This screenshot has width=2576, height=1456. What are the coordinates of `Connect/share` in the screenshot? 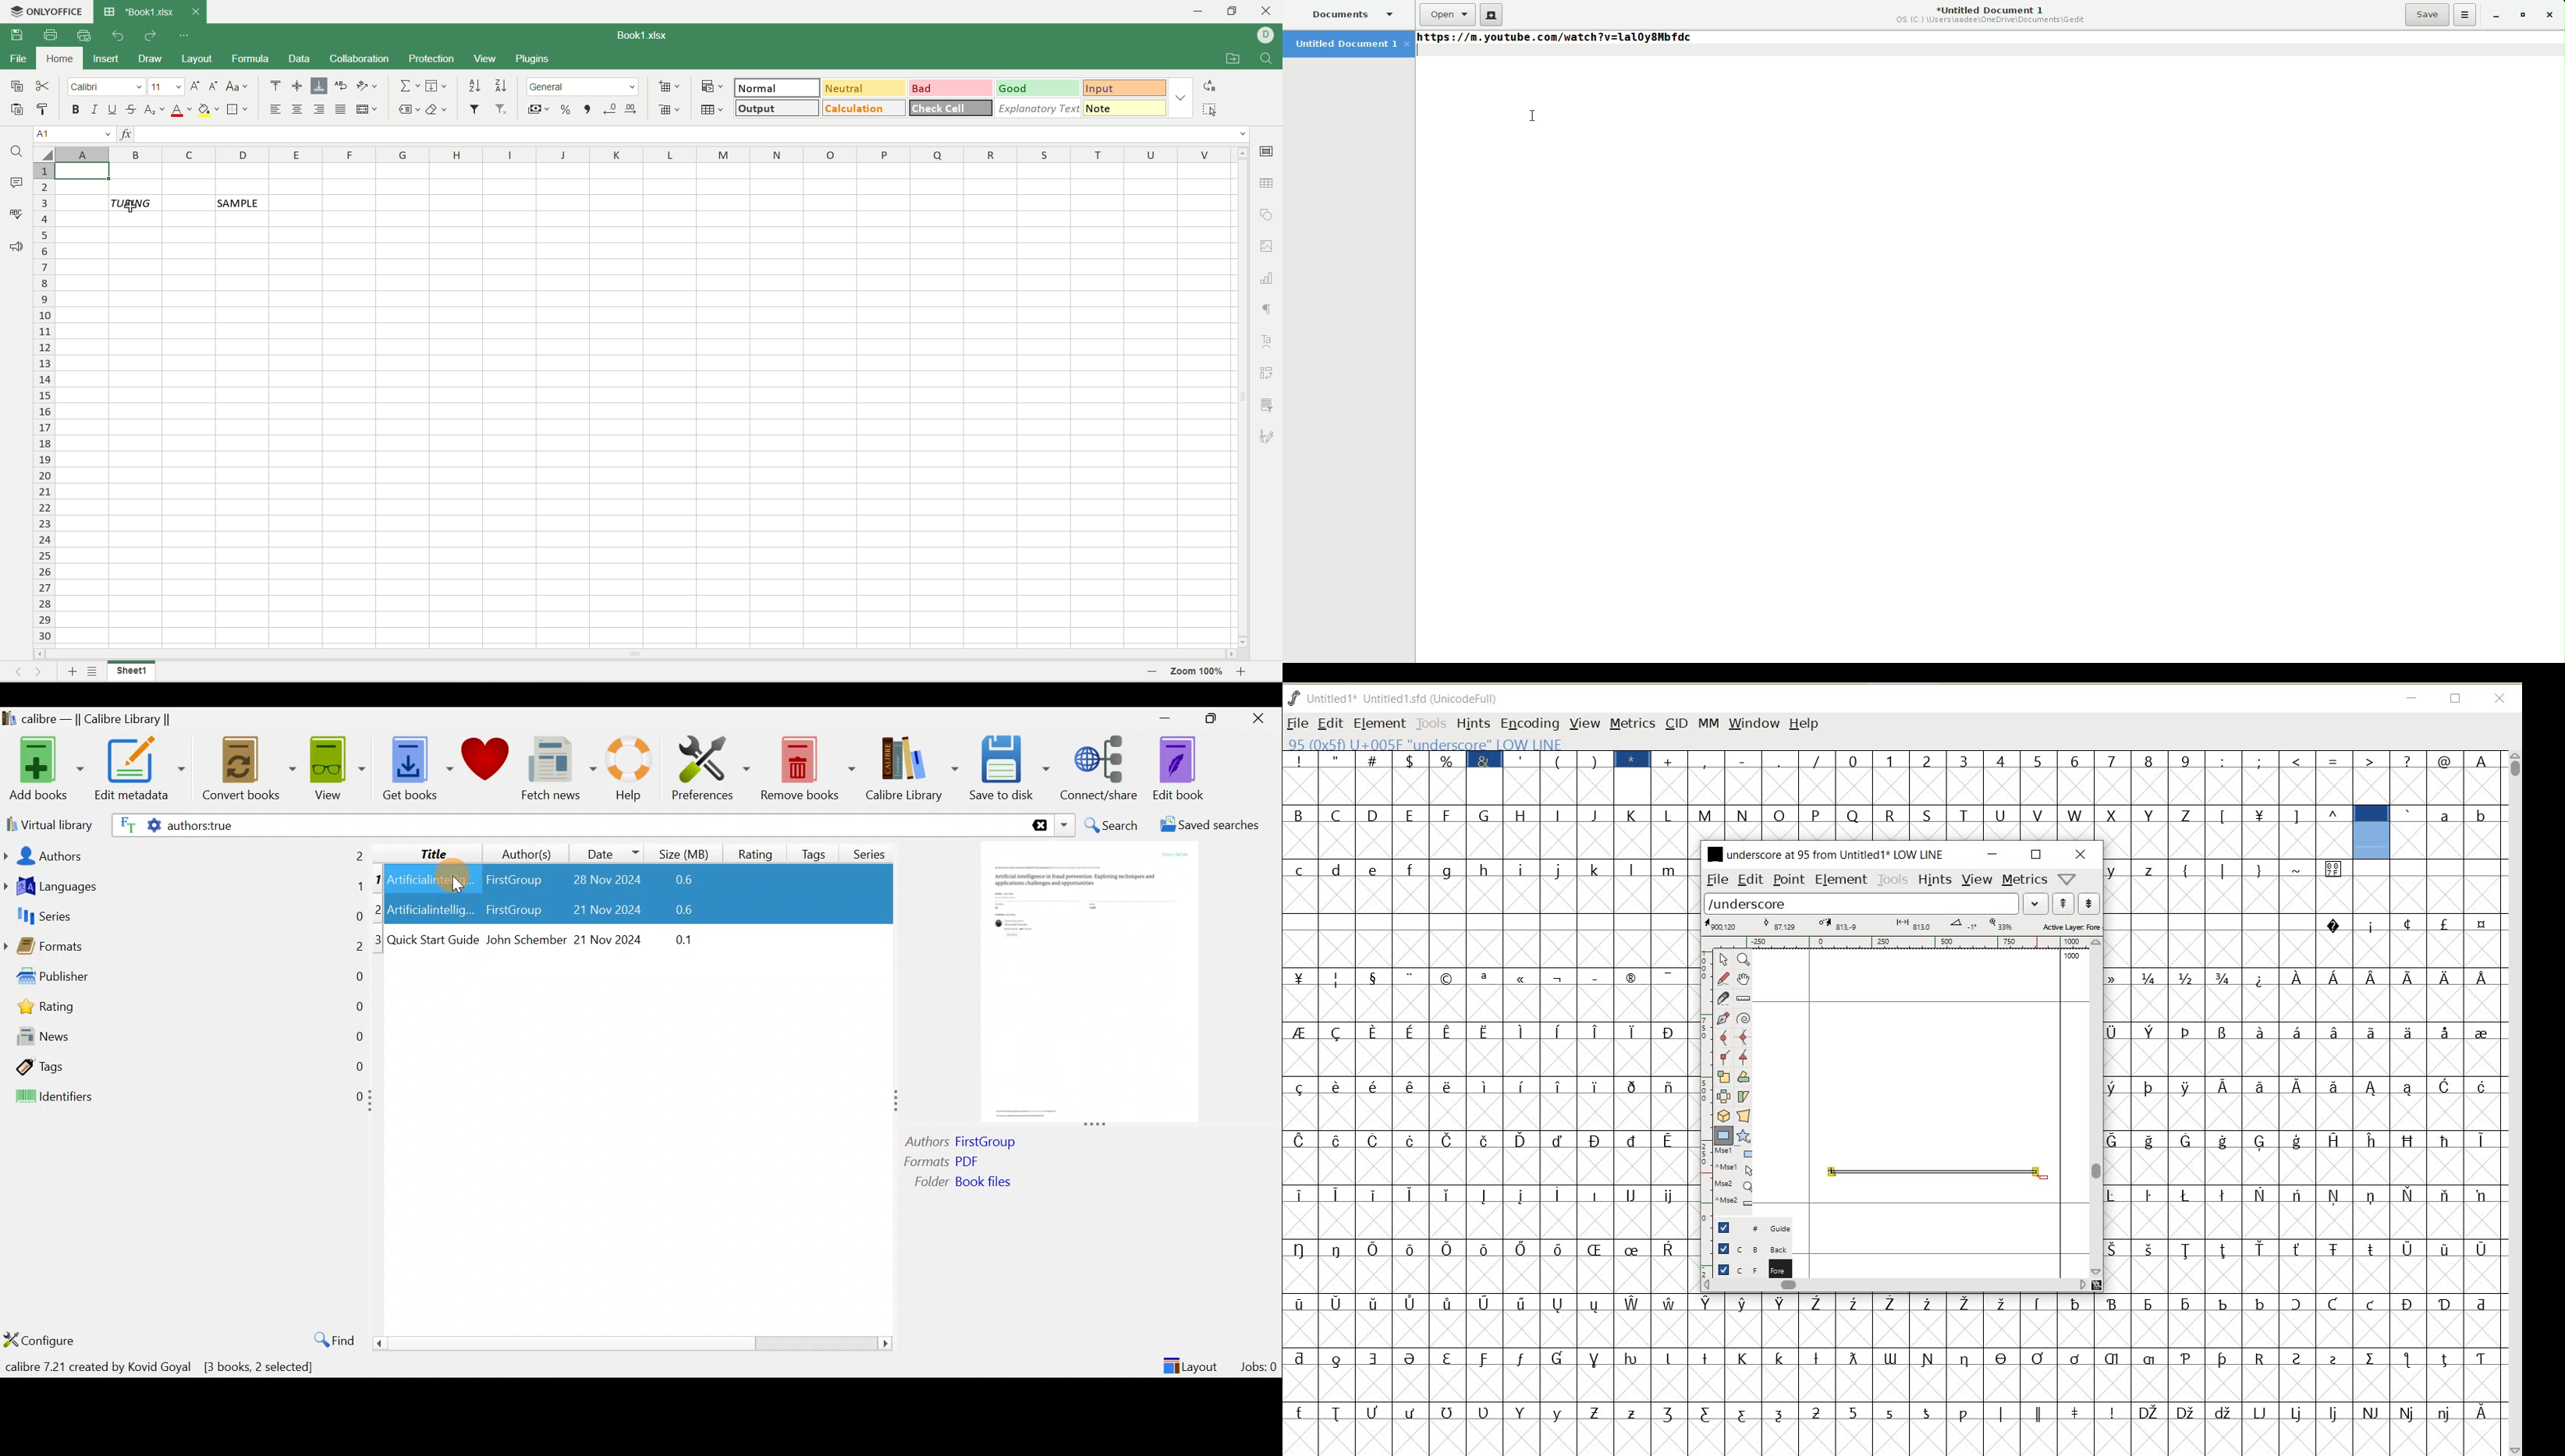 It's located at (1101, 766).